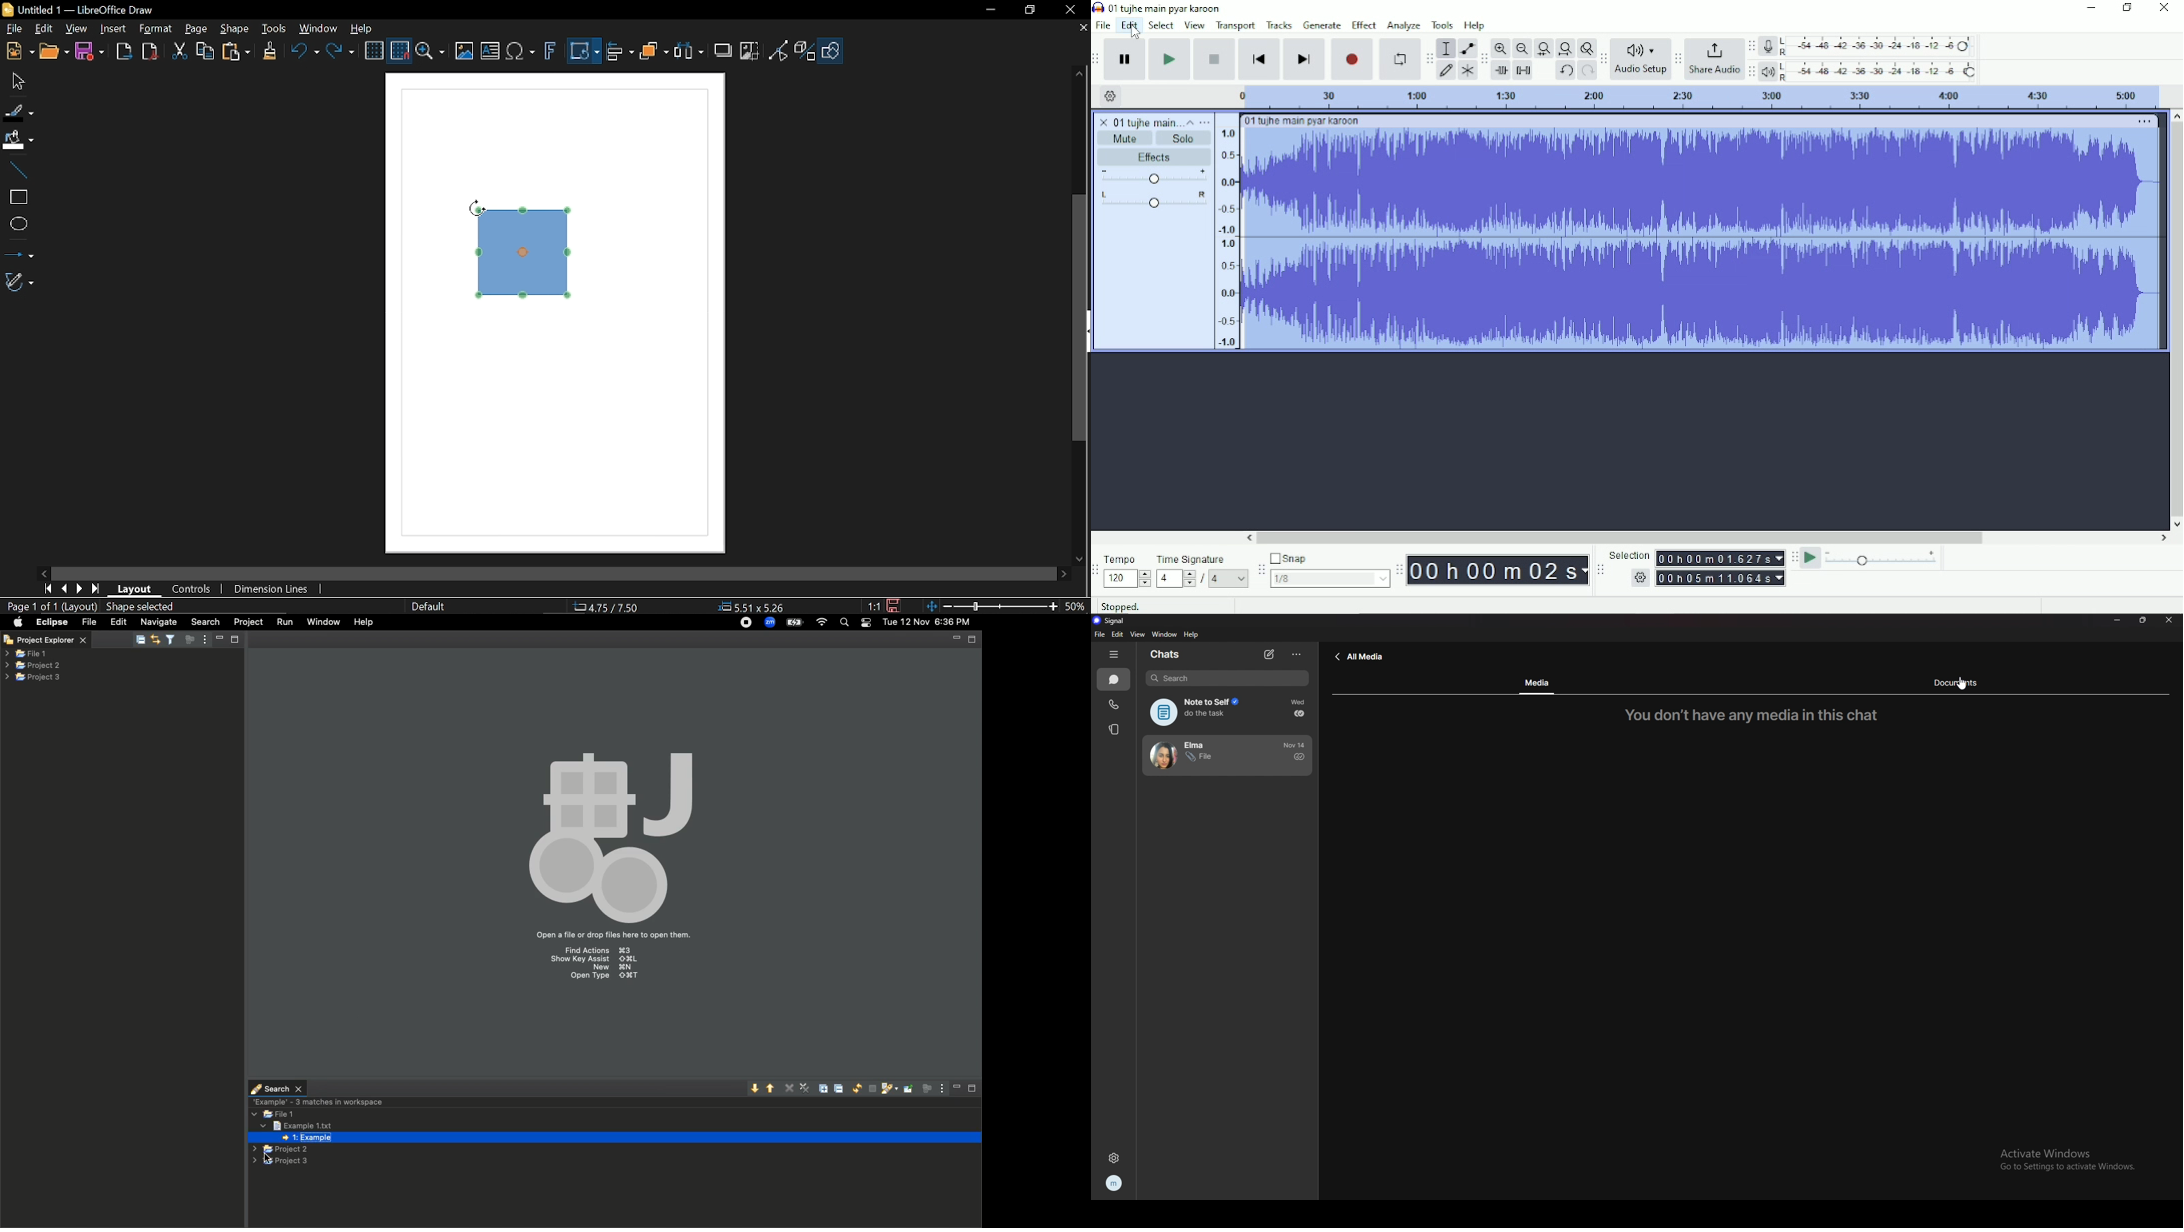  I want to click on Help, so click(365, 622).